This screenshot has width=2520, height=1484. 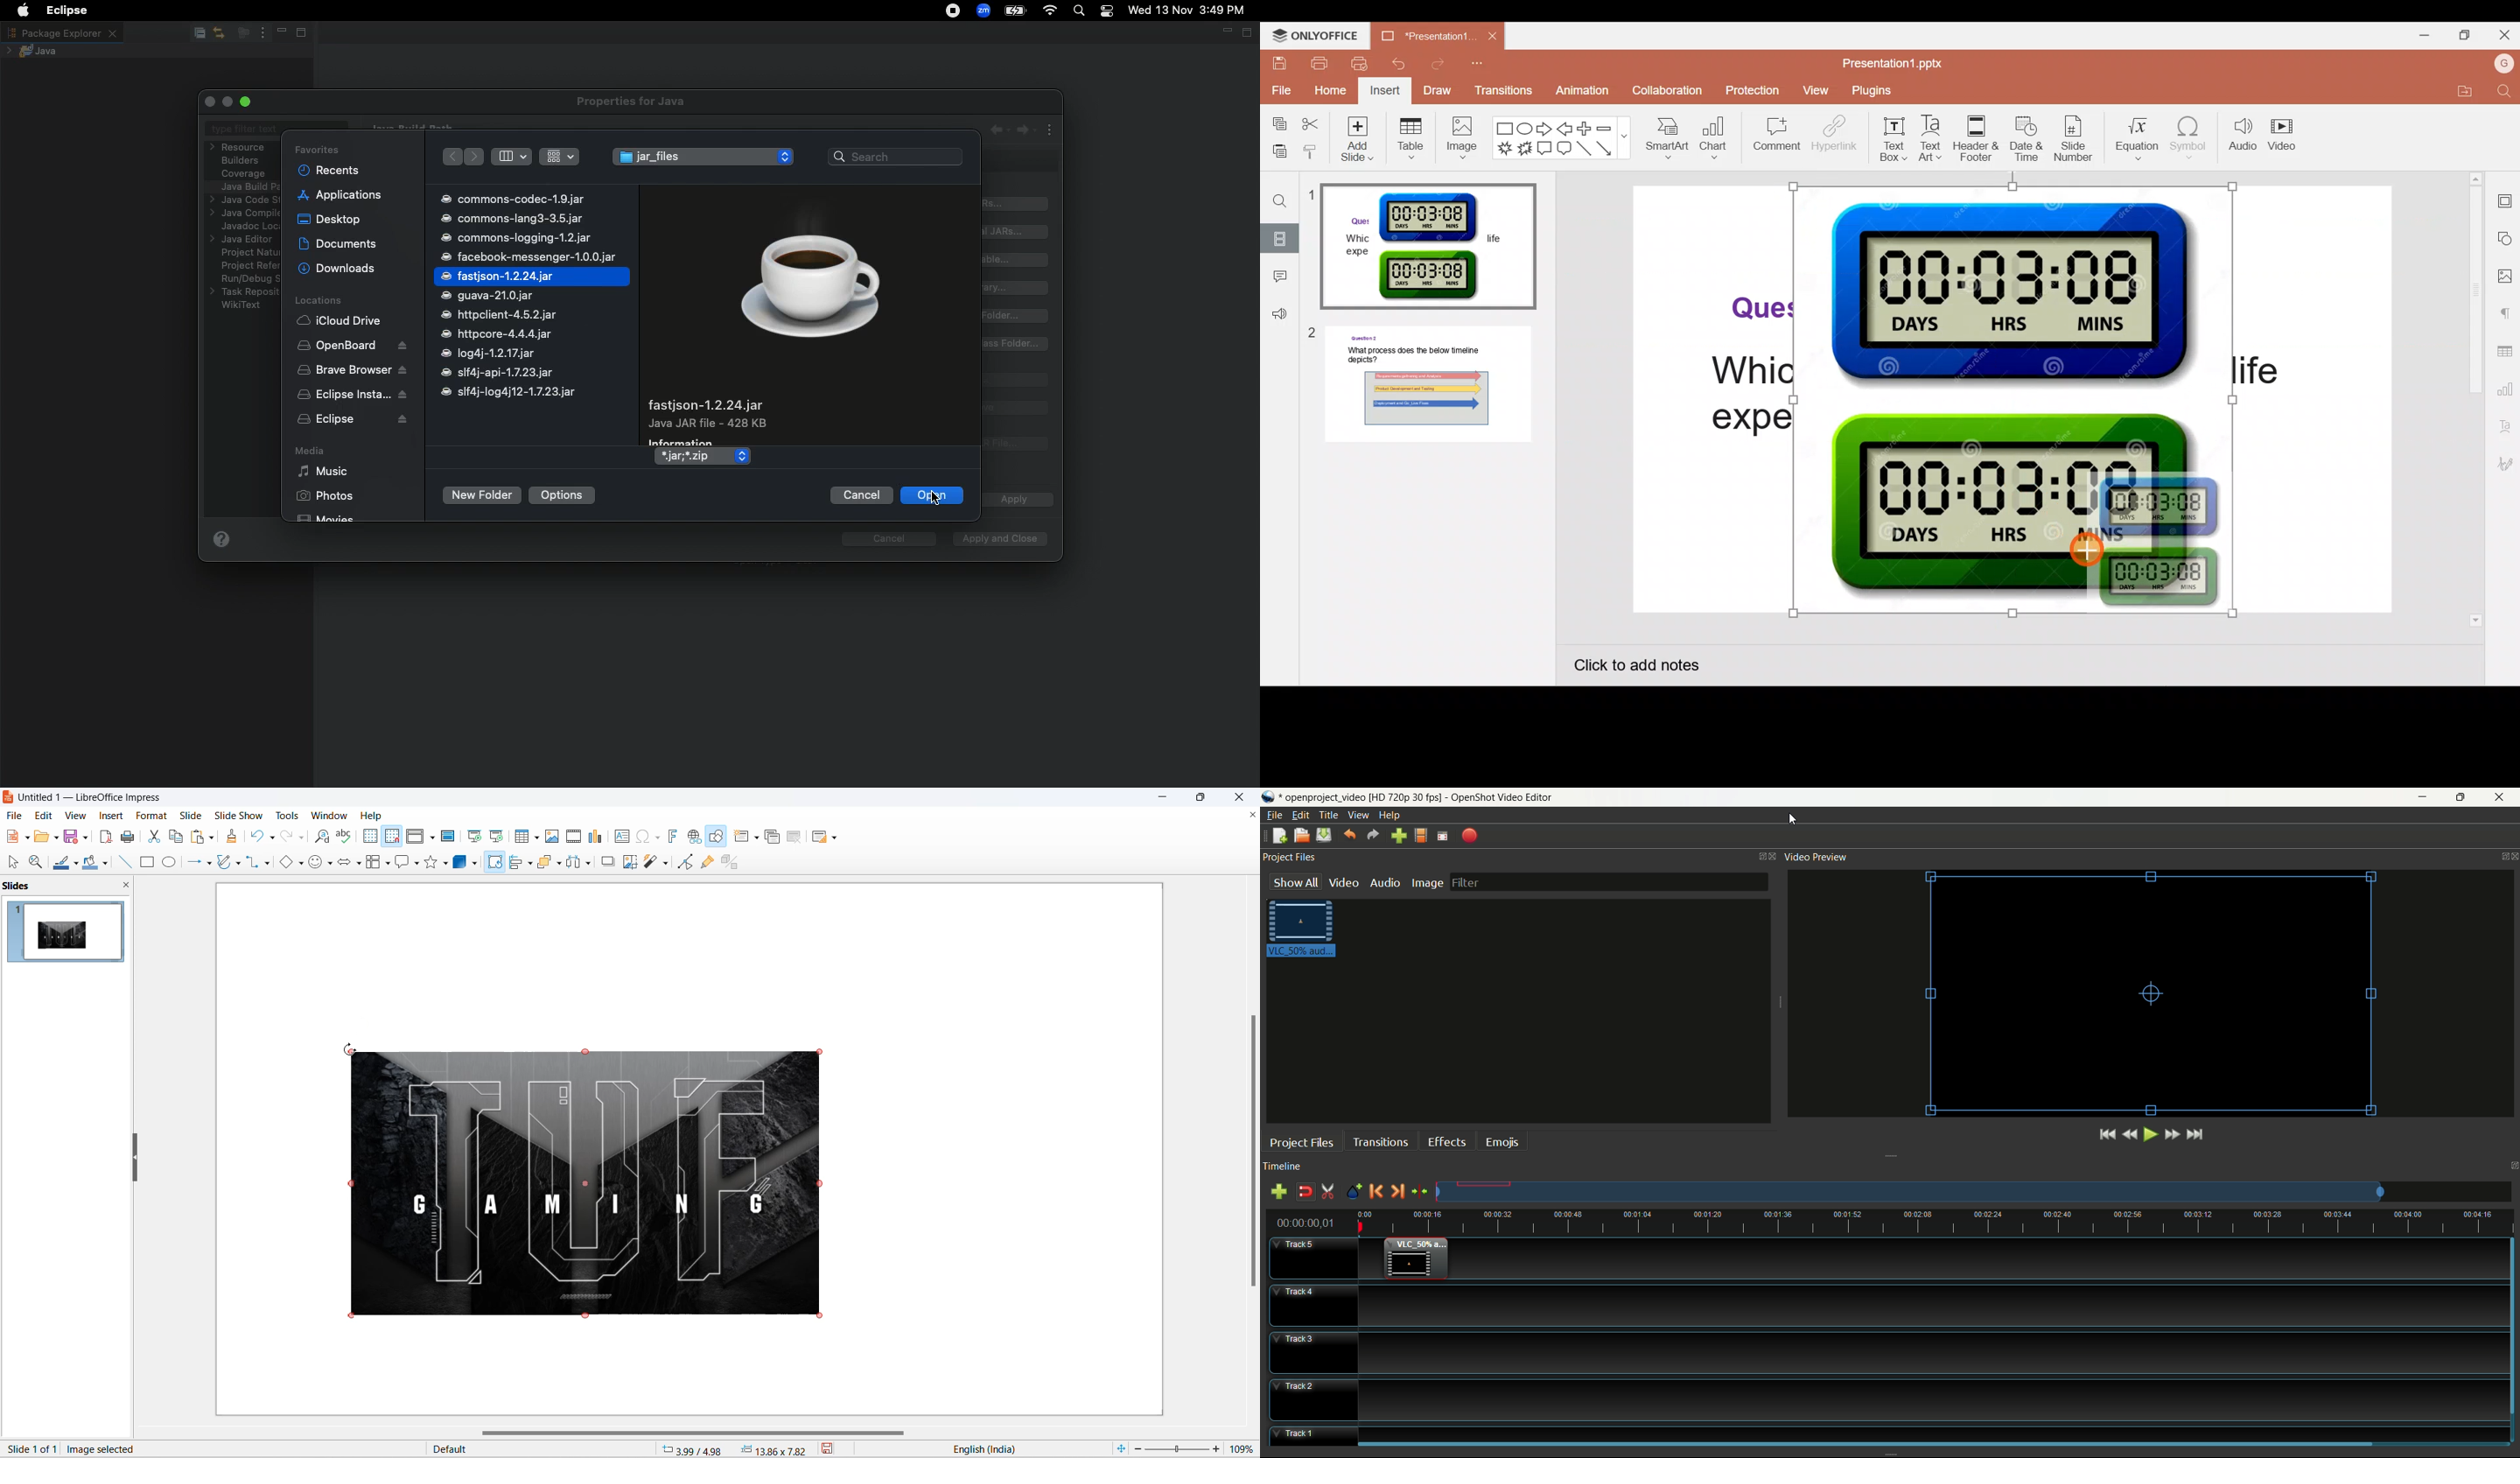 What do you see at coordinates (1790, 820) in the screenshot?
I see `cursor` at bounding box center [1790, 820].